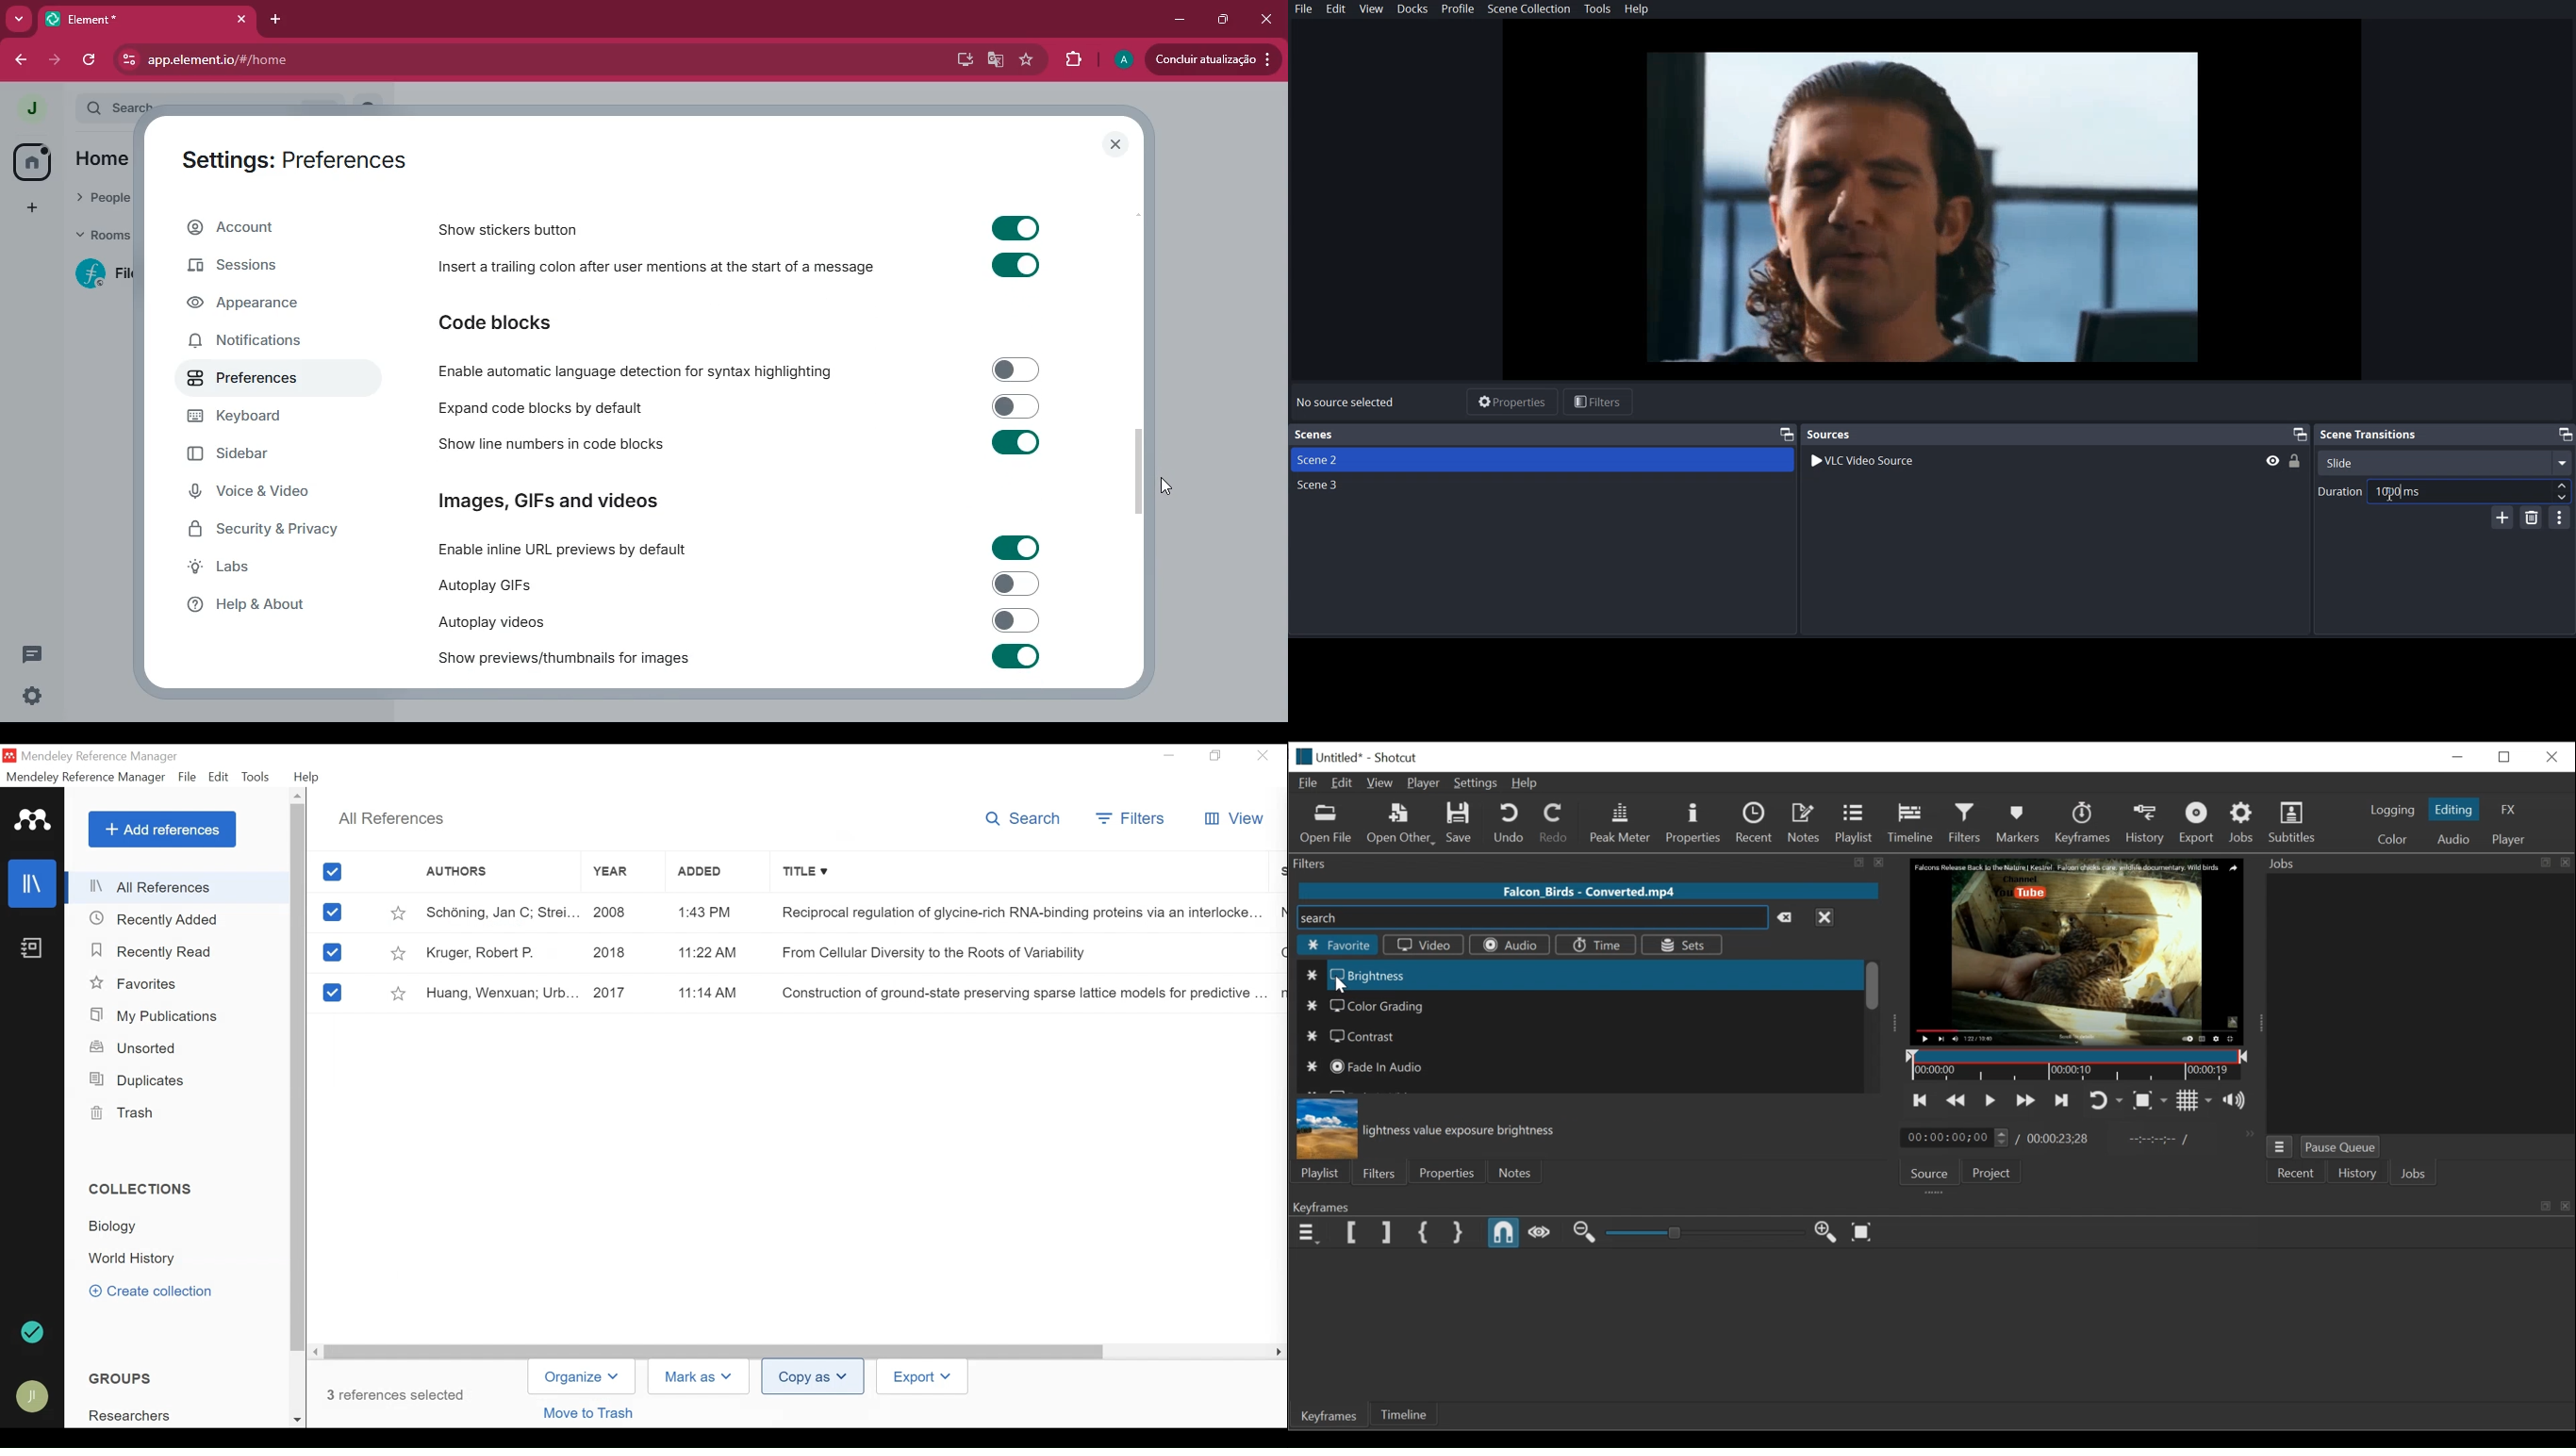 This screenshot has width=2576, height=1456. What do you see at coordinates (391, 817) in the screenshot?
I see `All References` at bounding box center [391, 817].